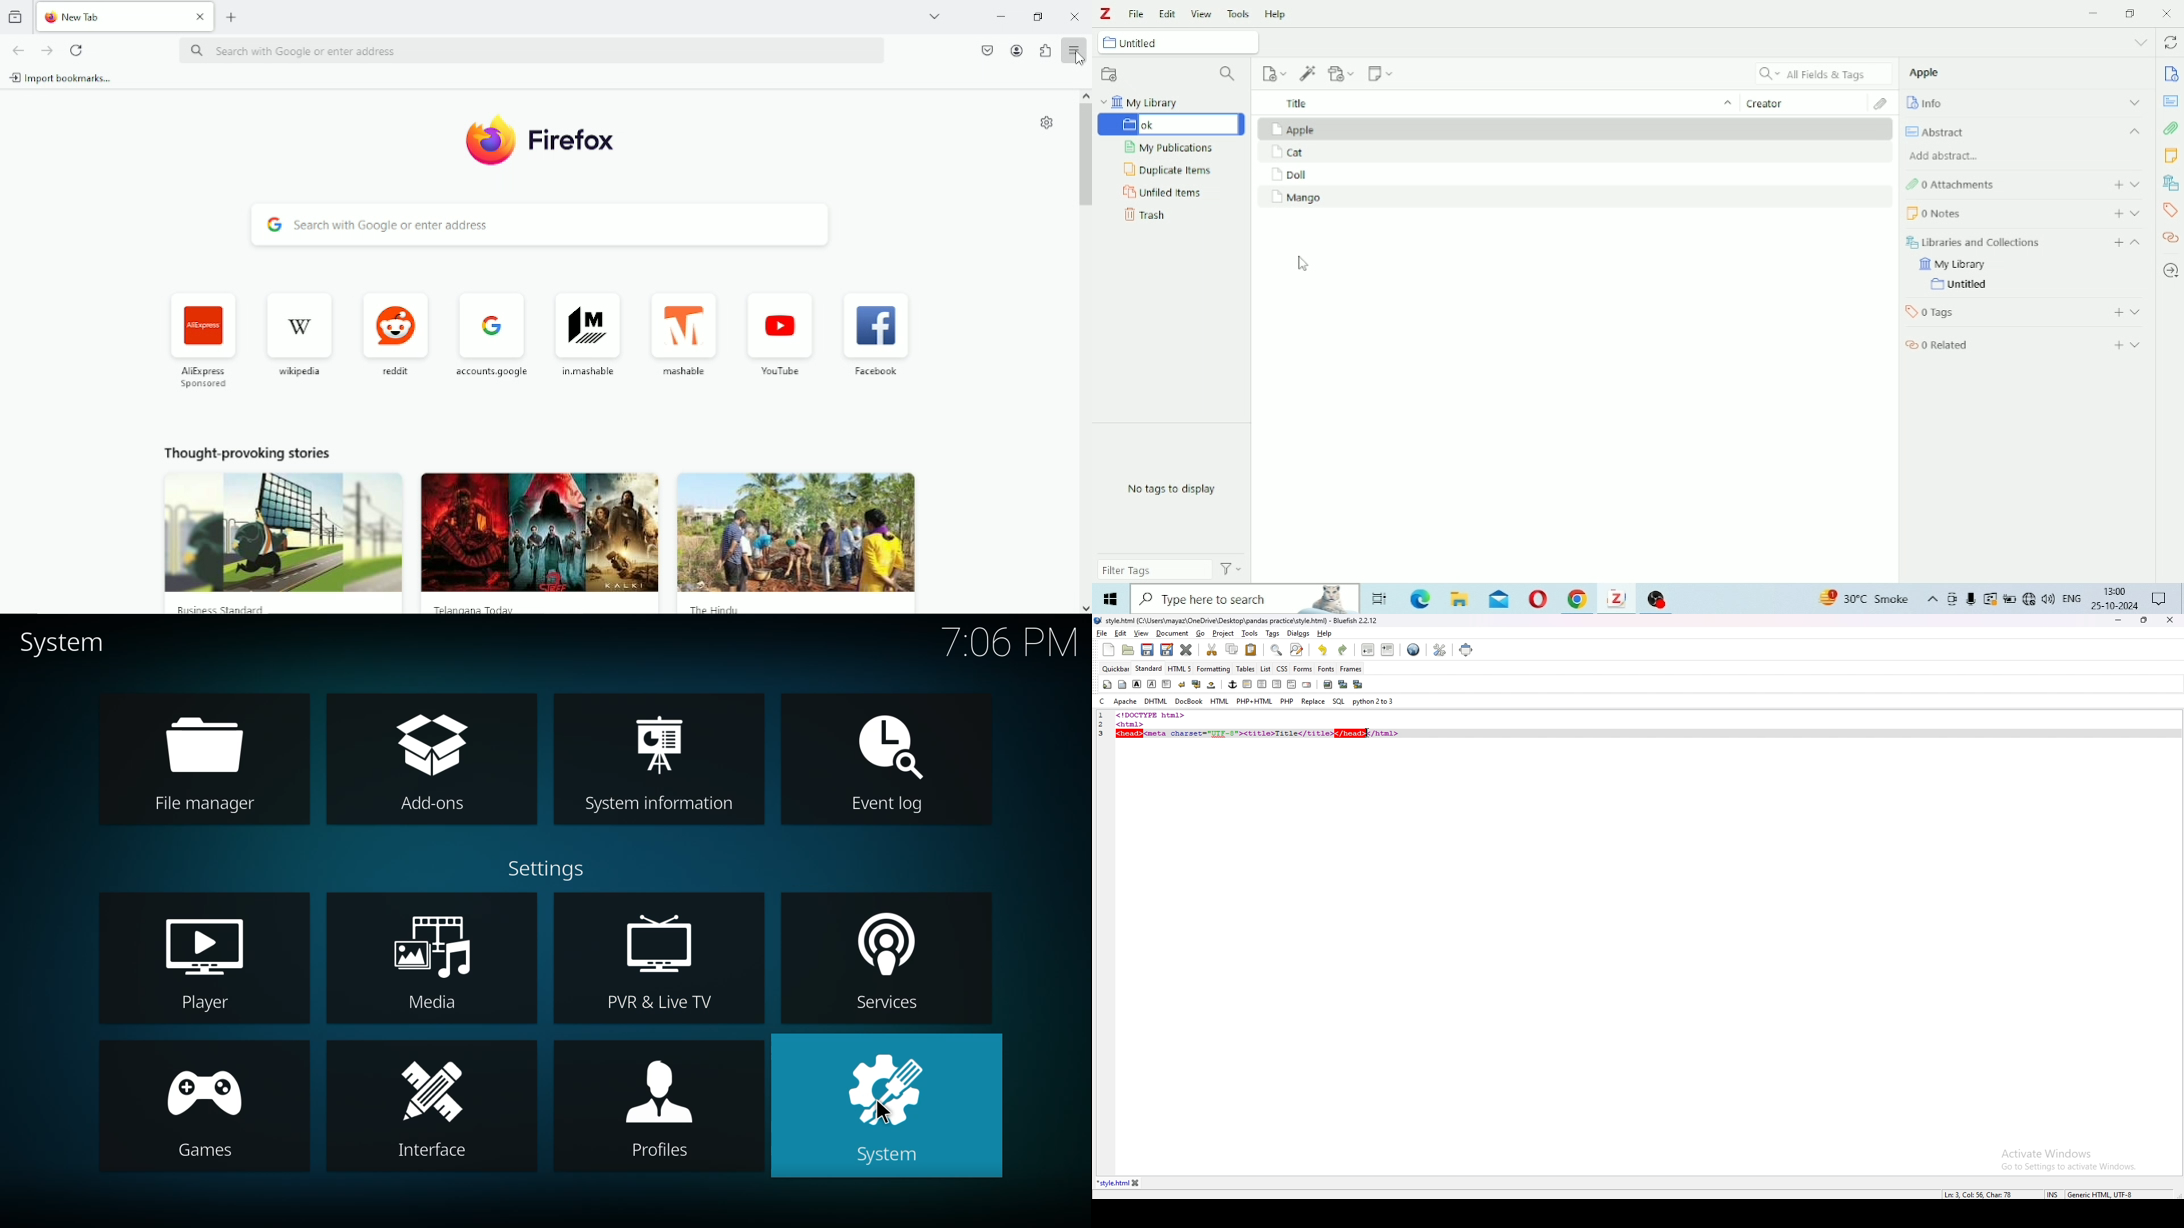  What do you see at coordinates (2171, 101) in the screenshot?
I see `Abstract` at bounding box center [2171, 101].